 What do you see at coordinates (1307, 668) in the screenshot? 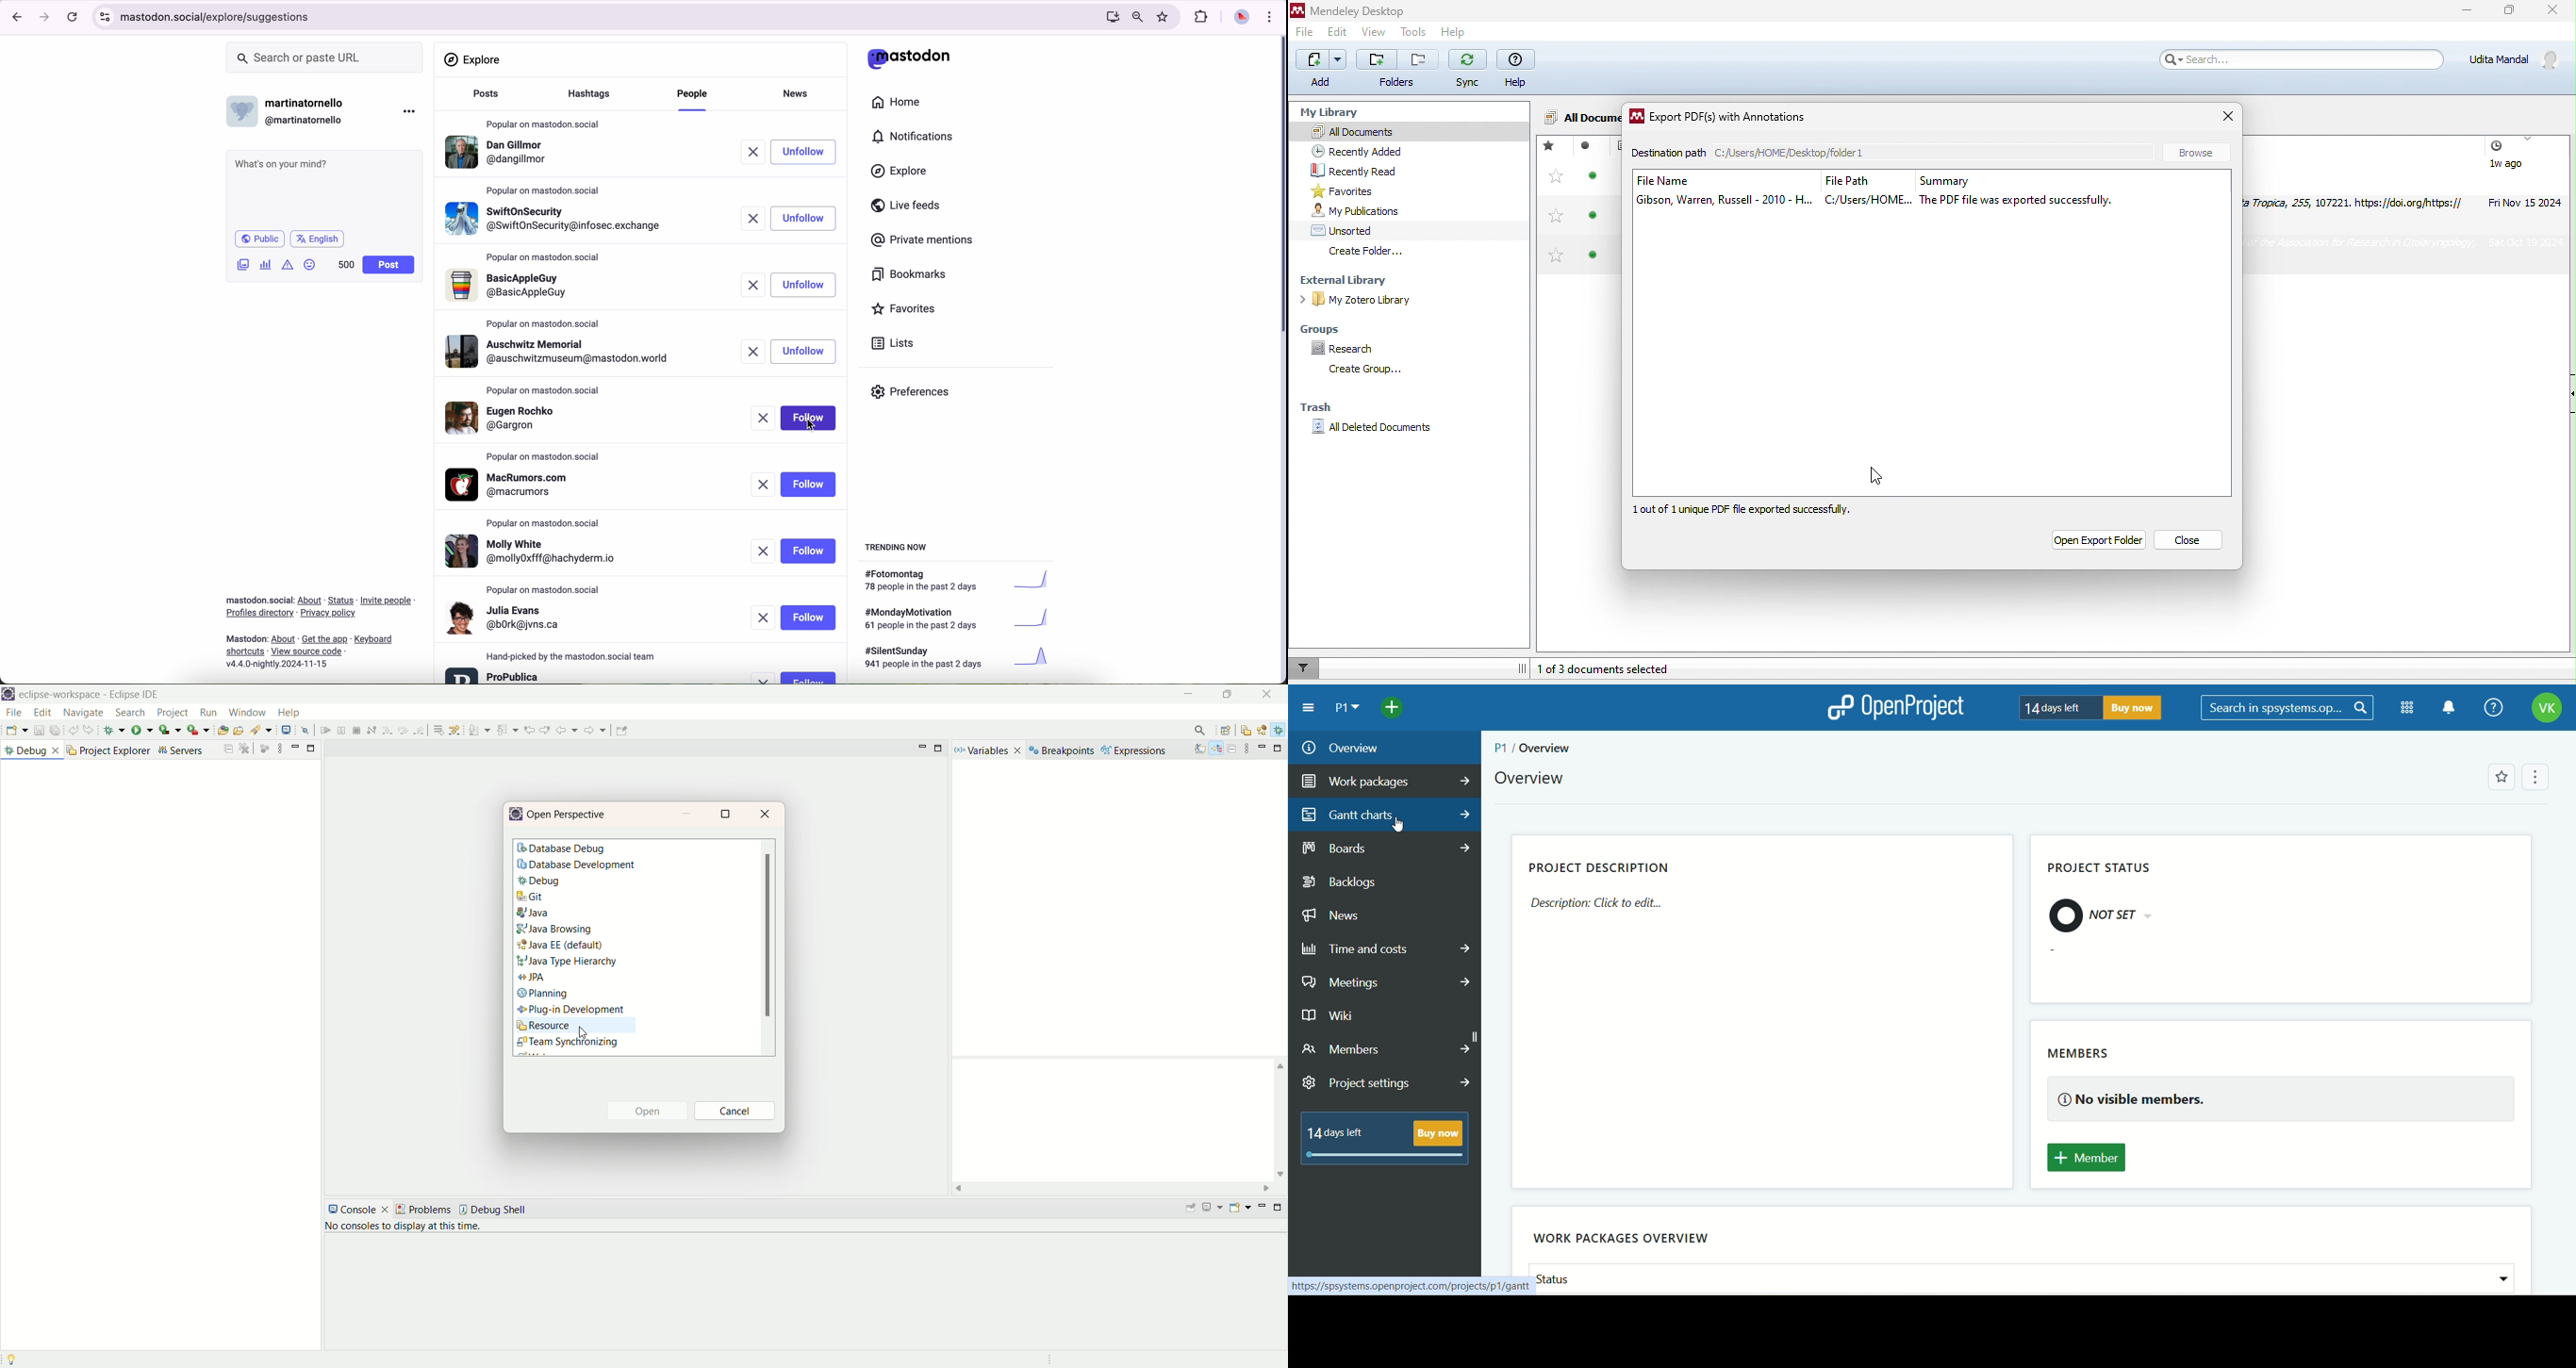
I see `filter` at bounding box center [1307, 668].